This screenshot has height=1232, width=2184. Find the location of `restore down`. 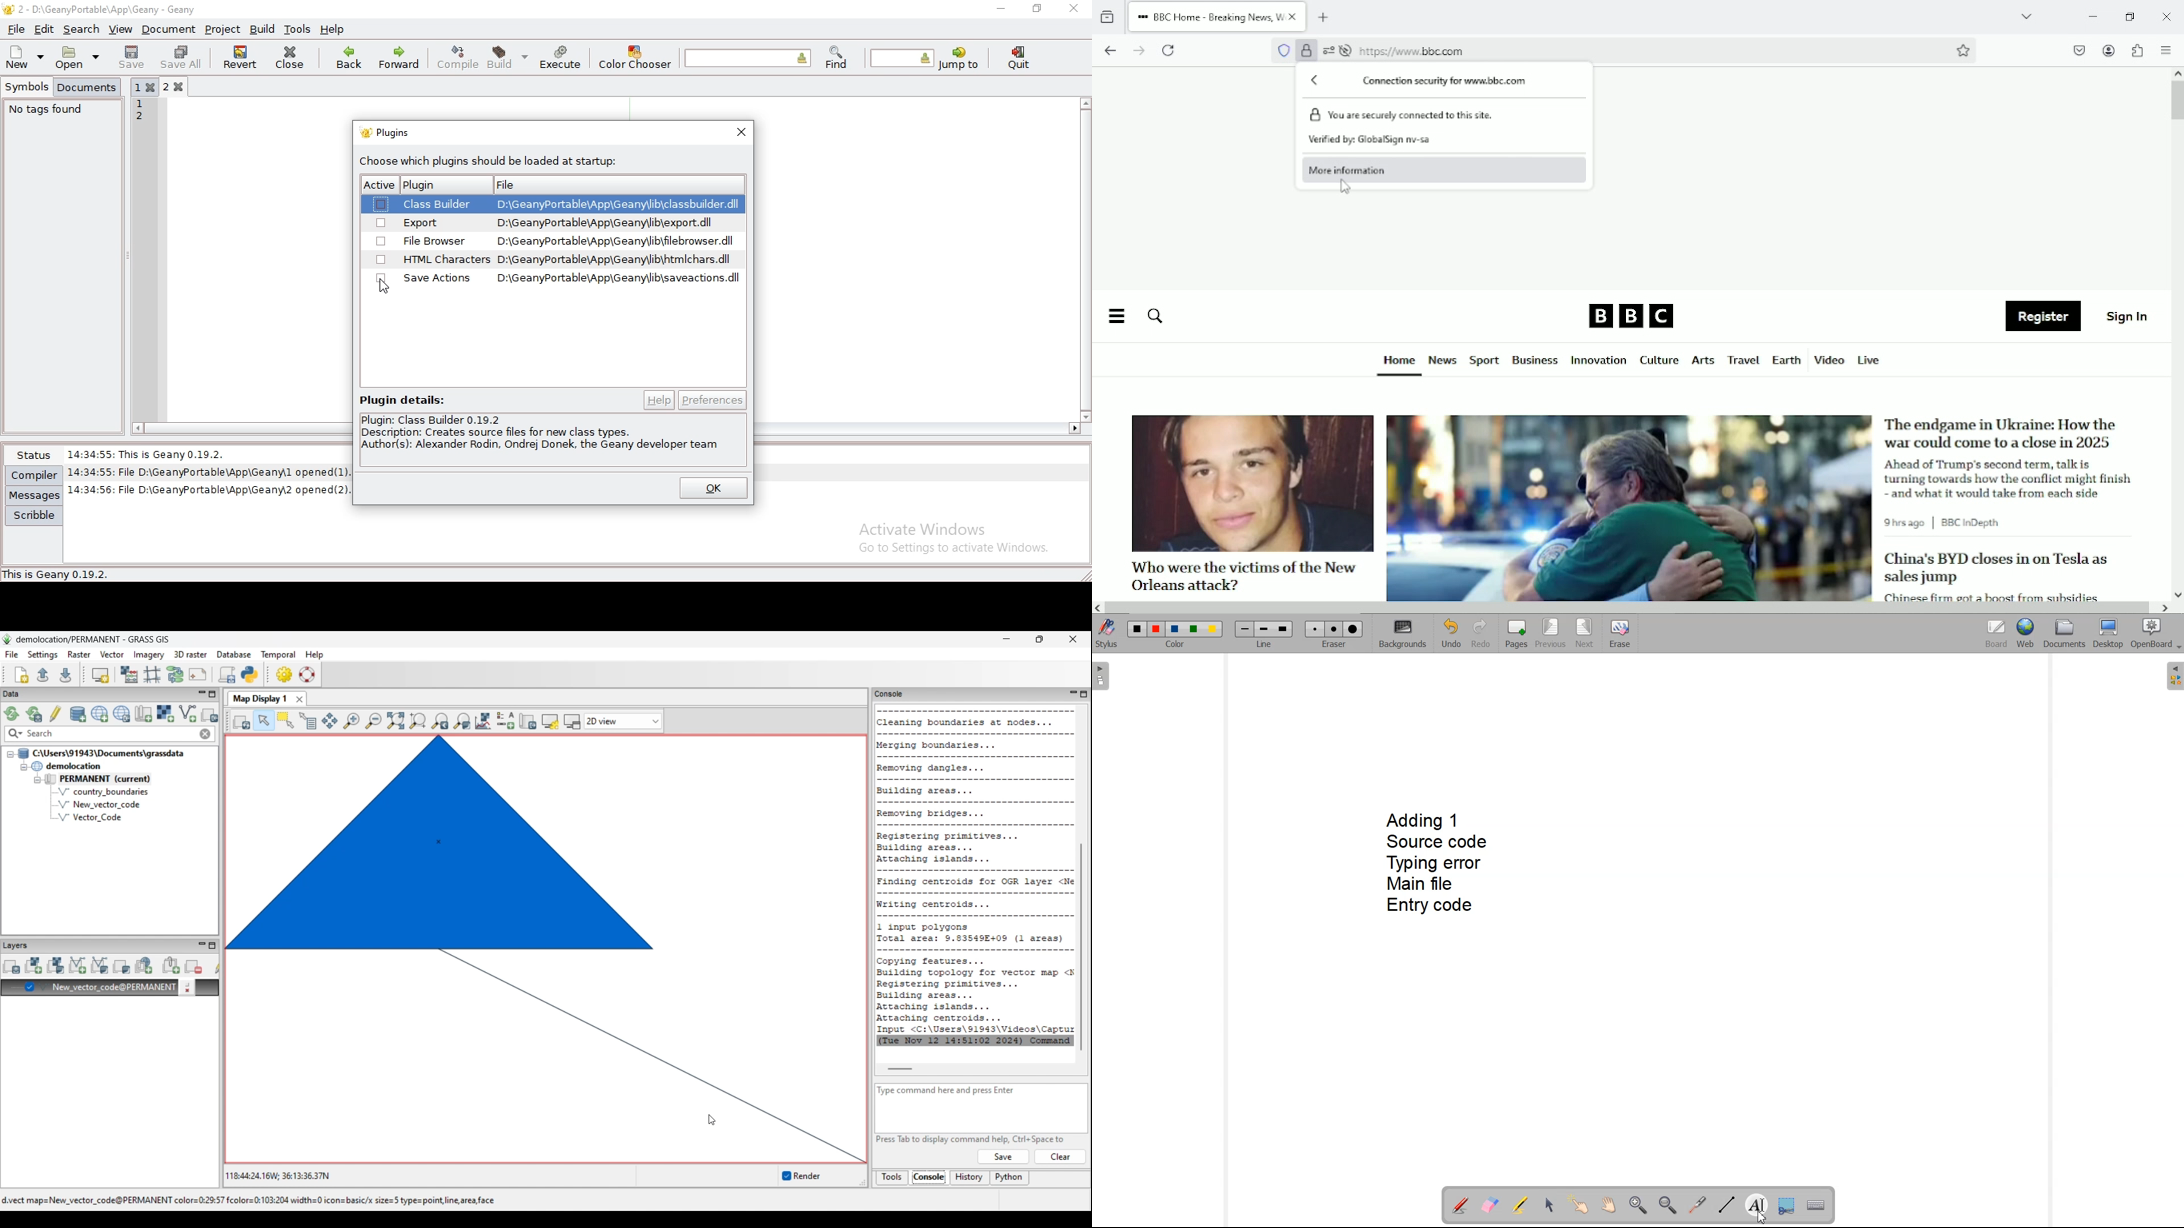

restore down is located at coordinates (2131, 16).